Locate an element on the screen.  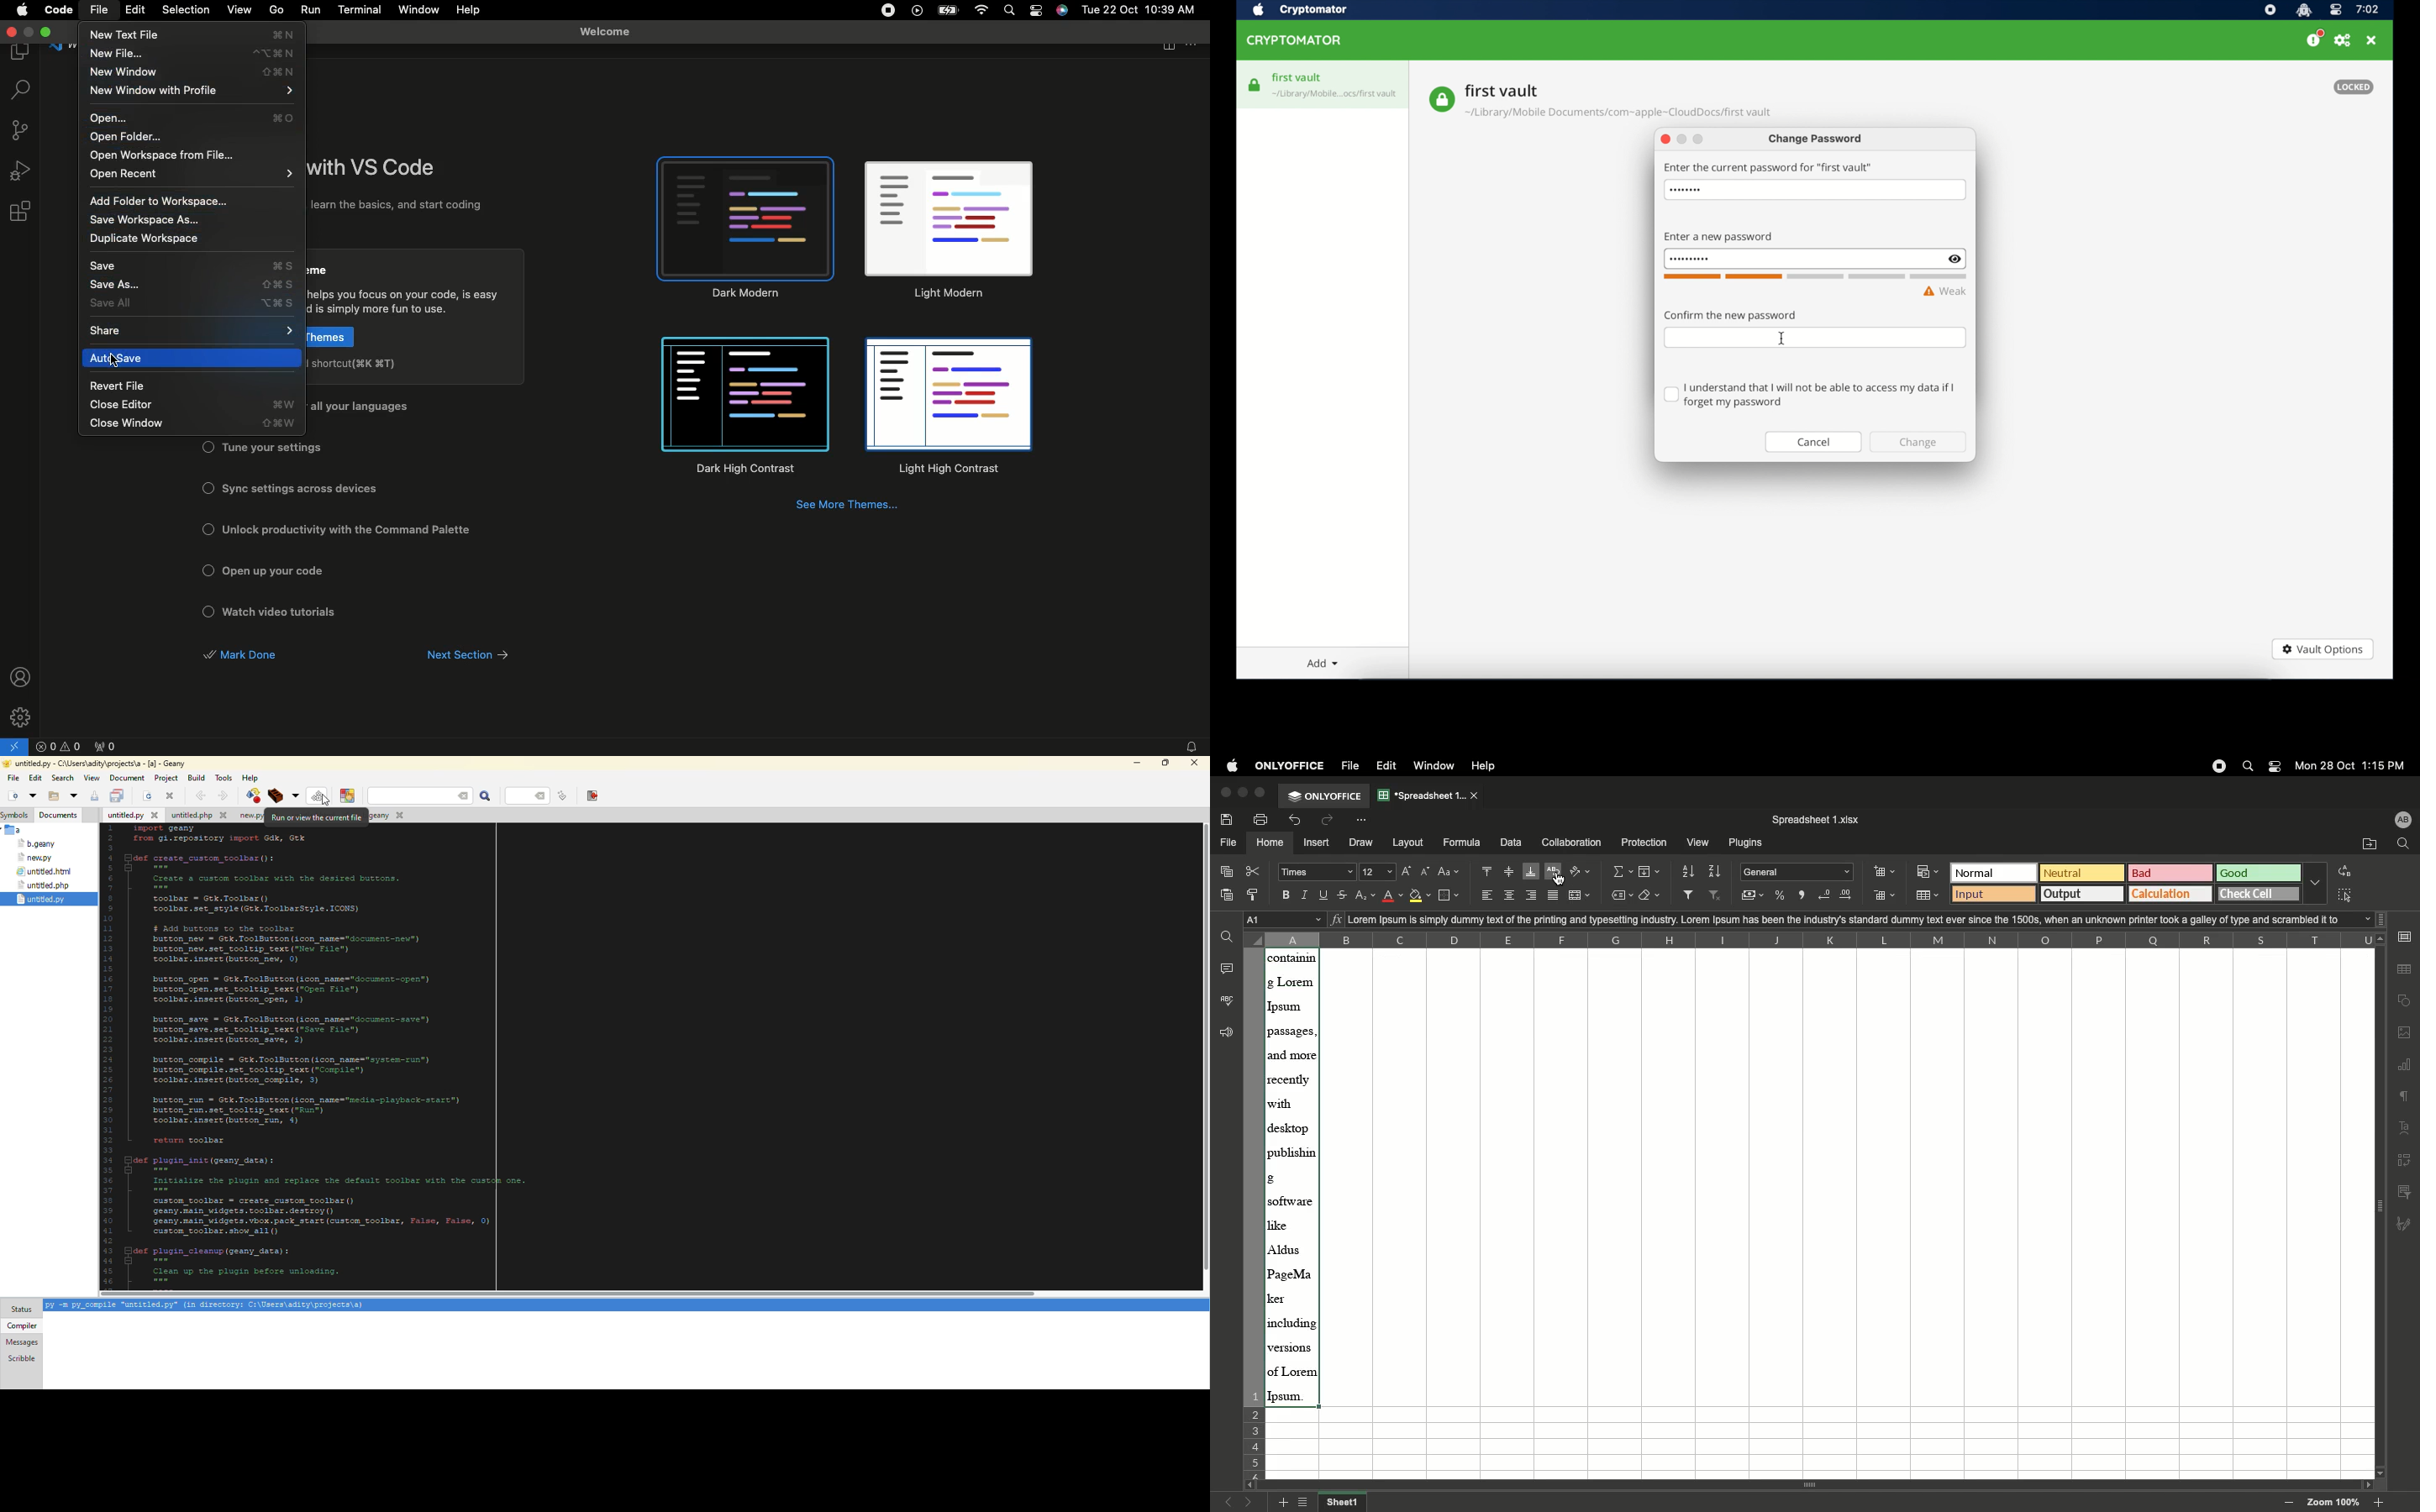
change password is located at coordinates (1816, 140).